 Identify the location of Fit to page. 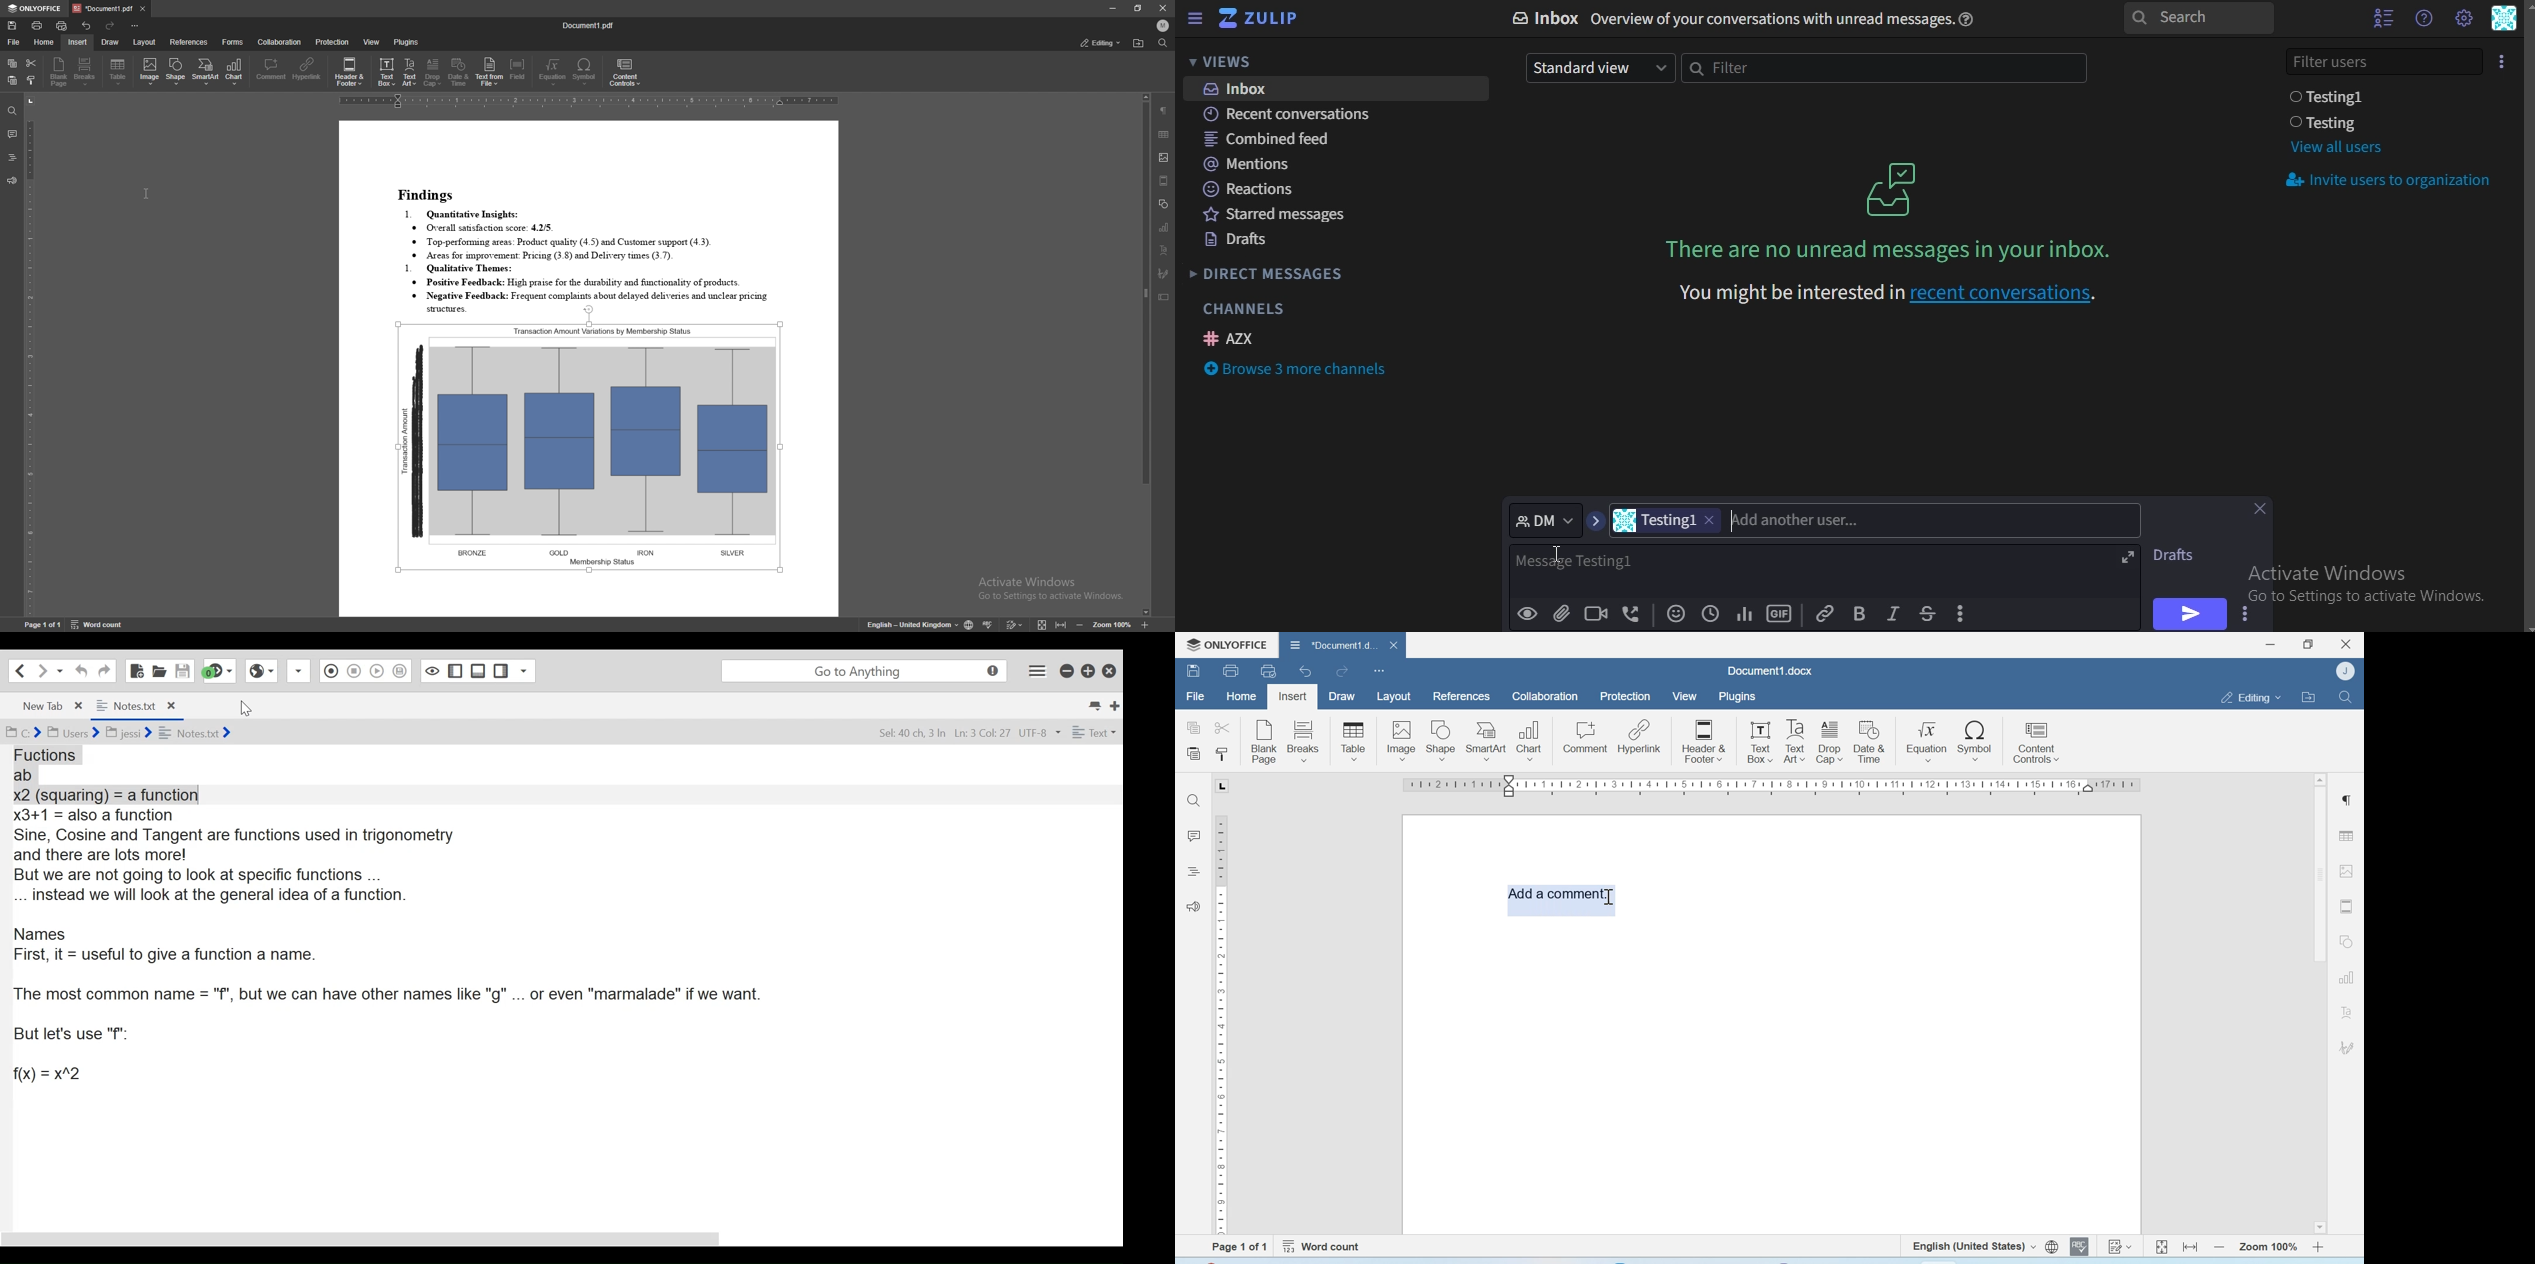
(2163, 1246).